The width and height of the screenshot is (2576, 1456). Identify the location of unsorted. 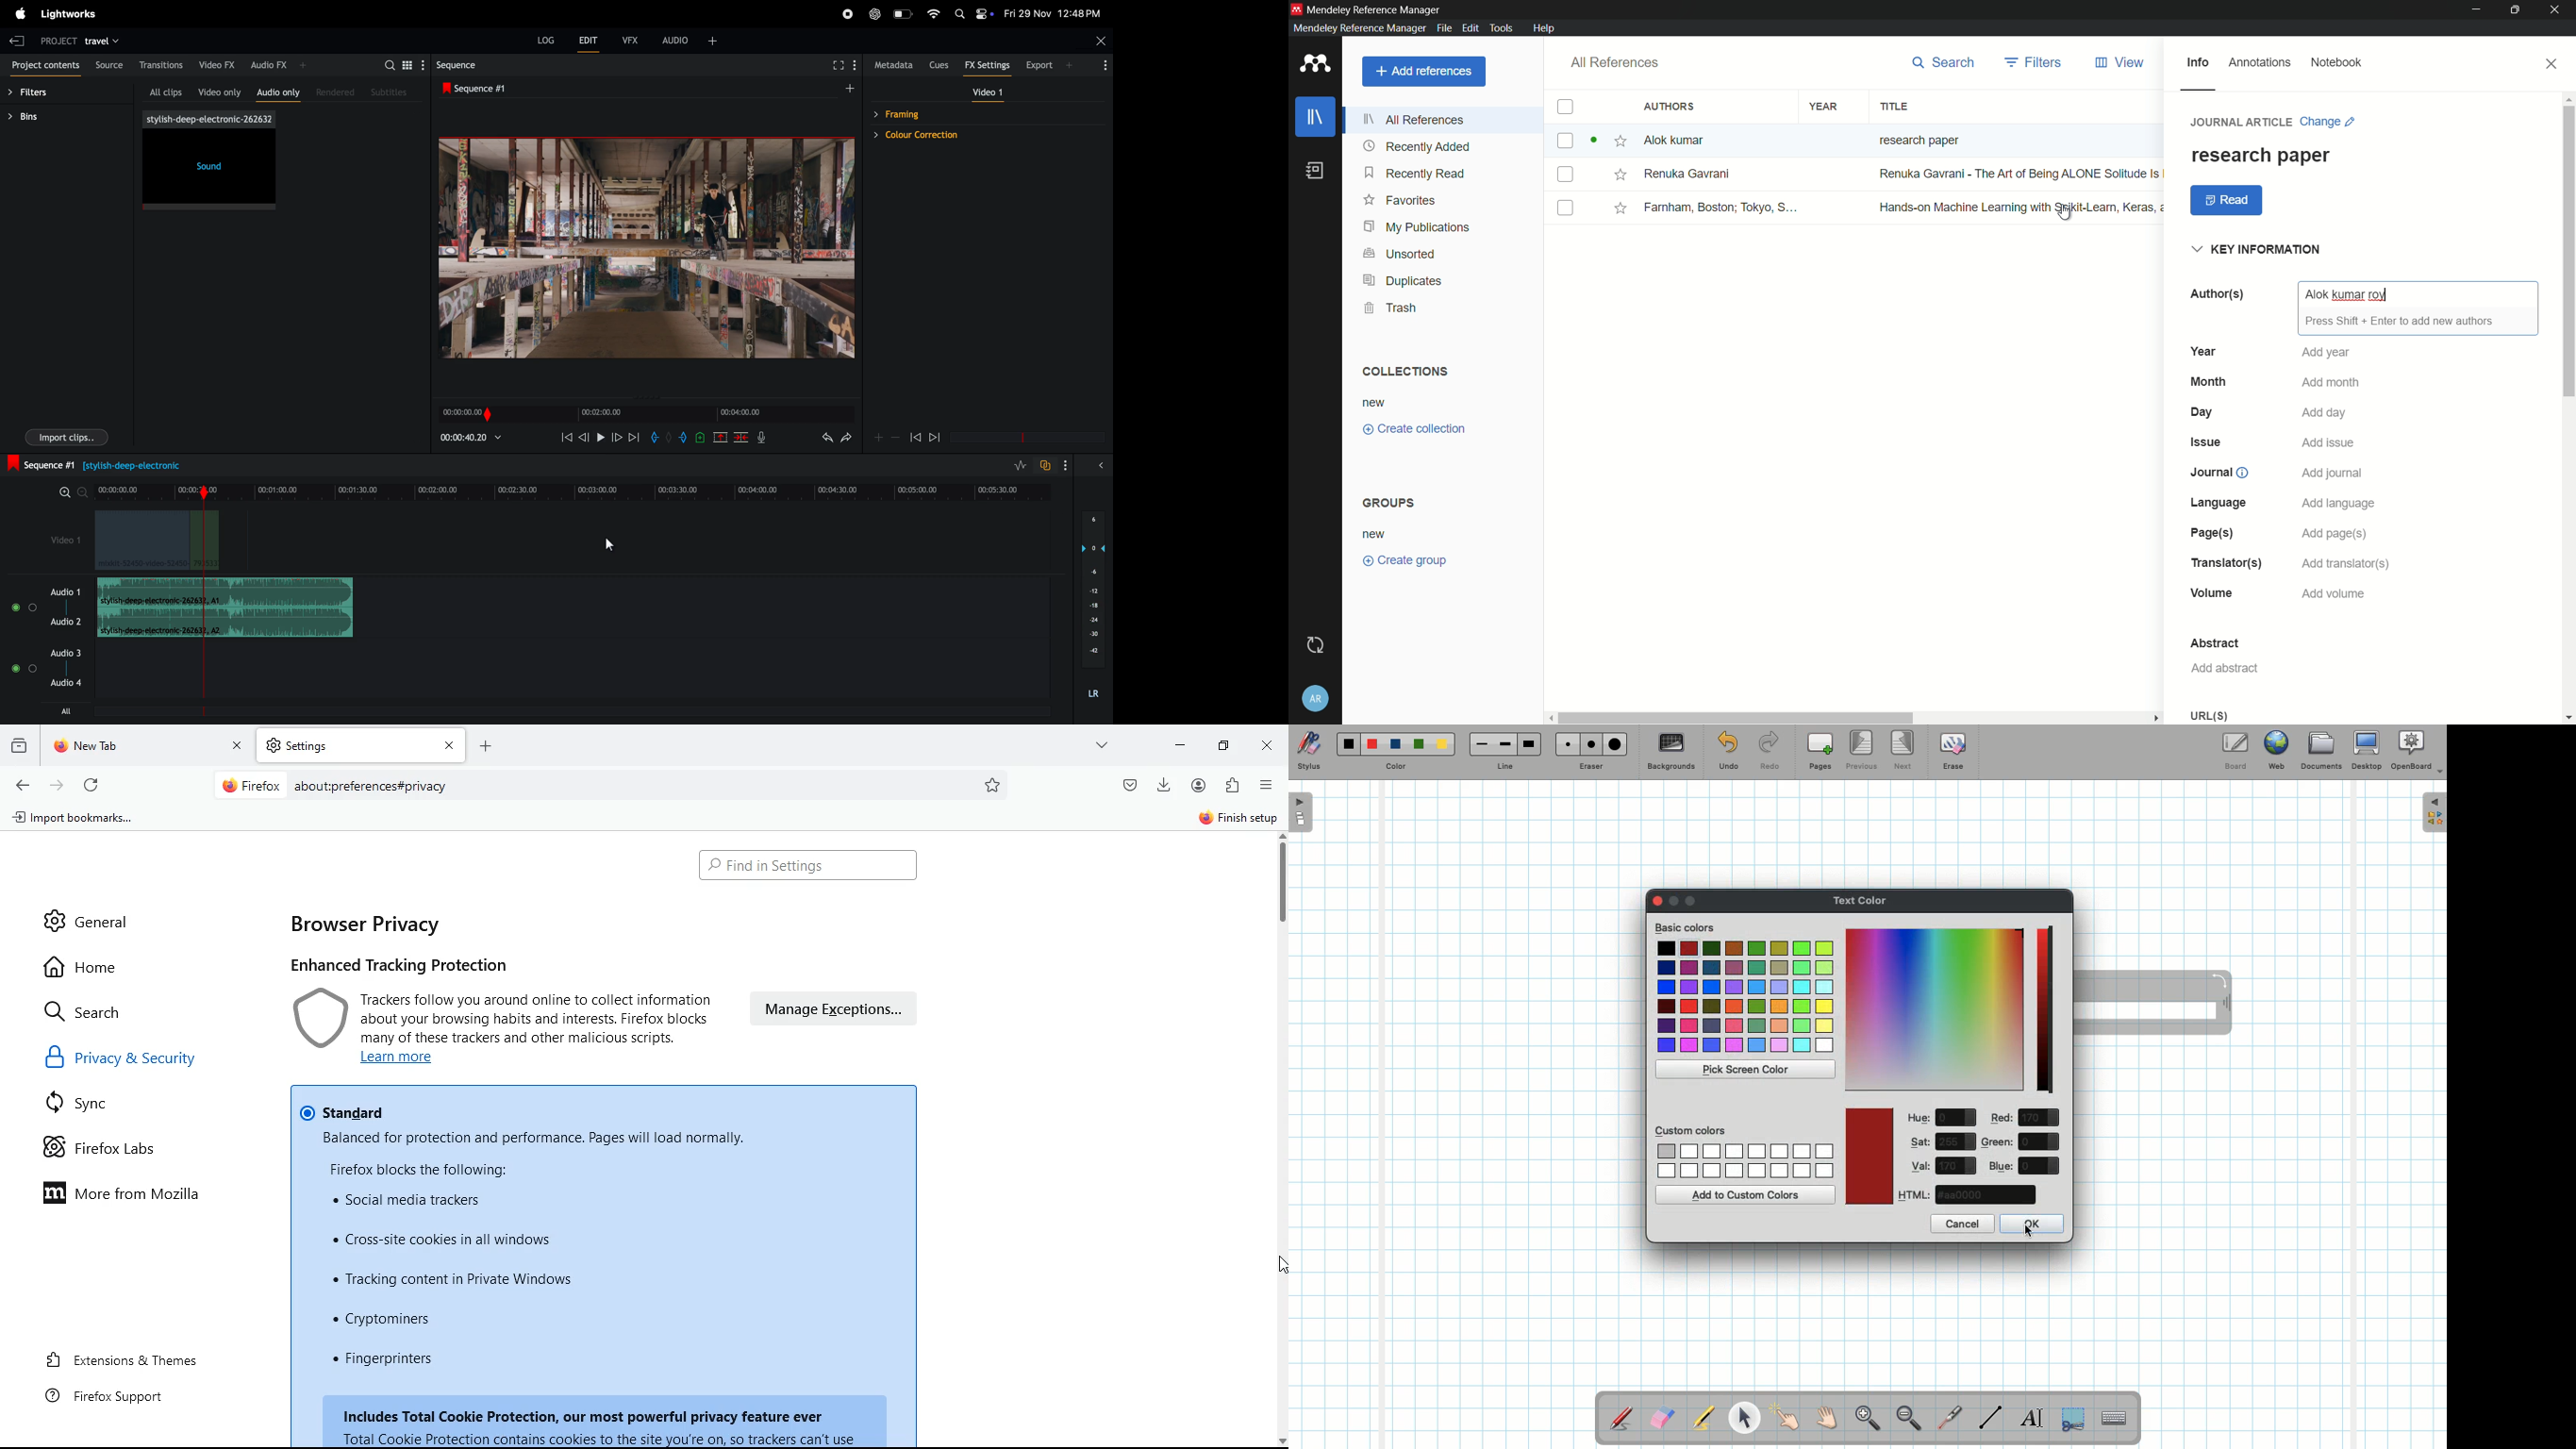
(1400, 255).